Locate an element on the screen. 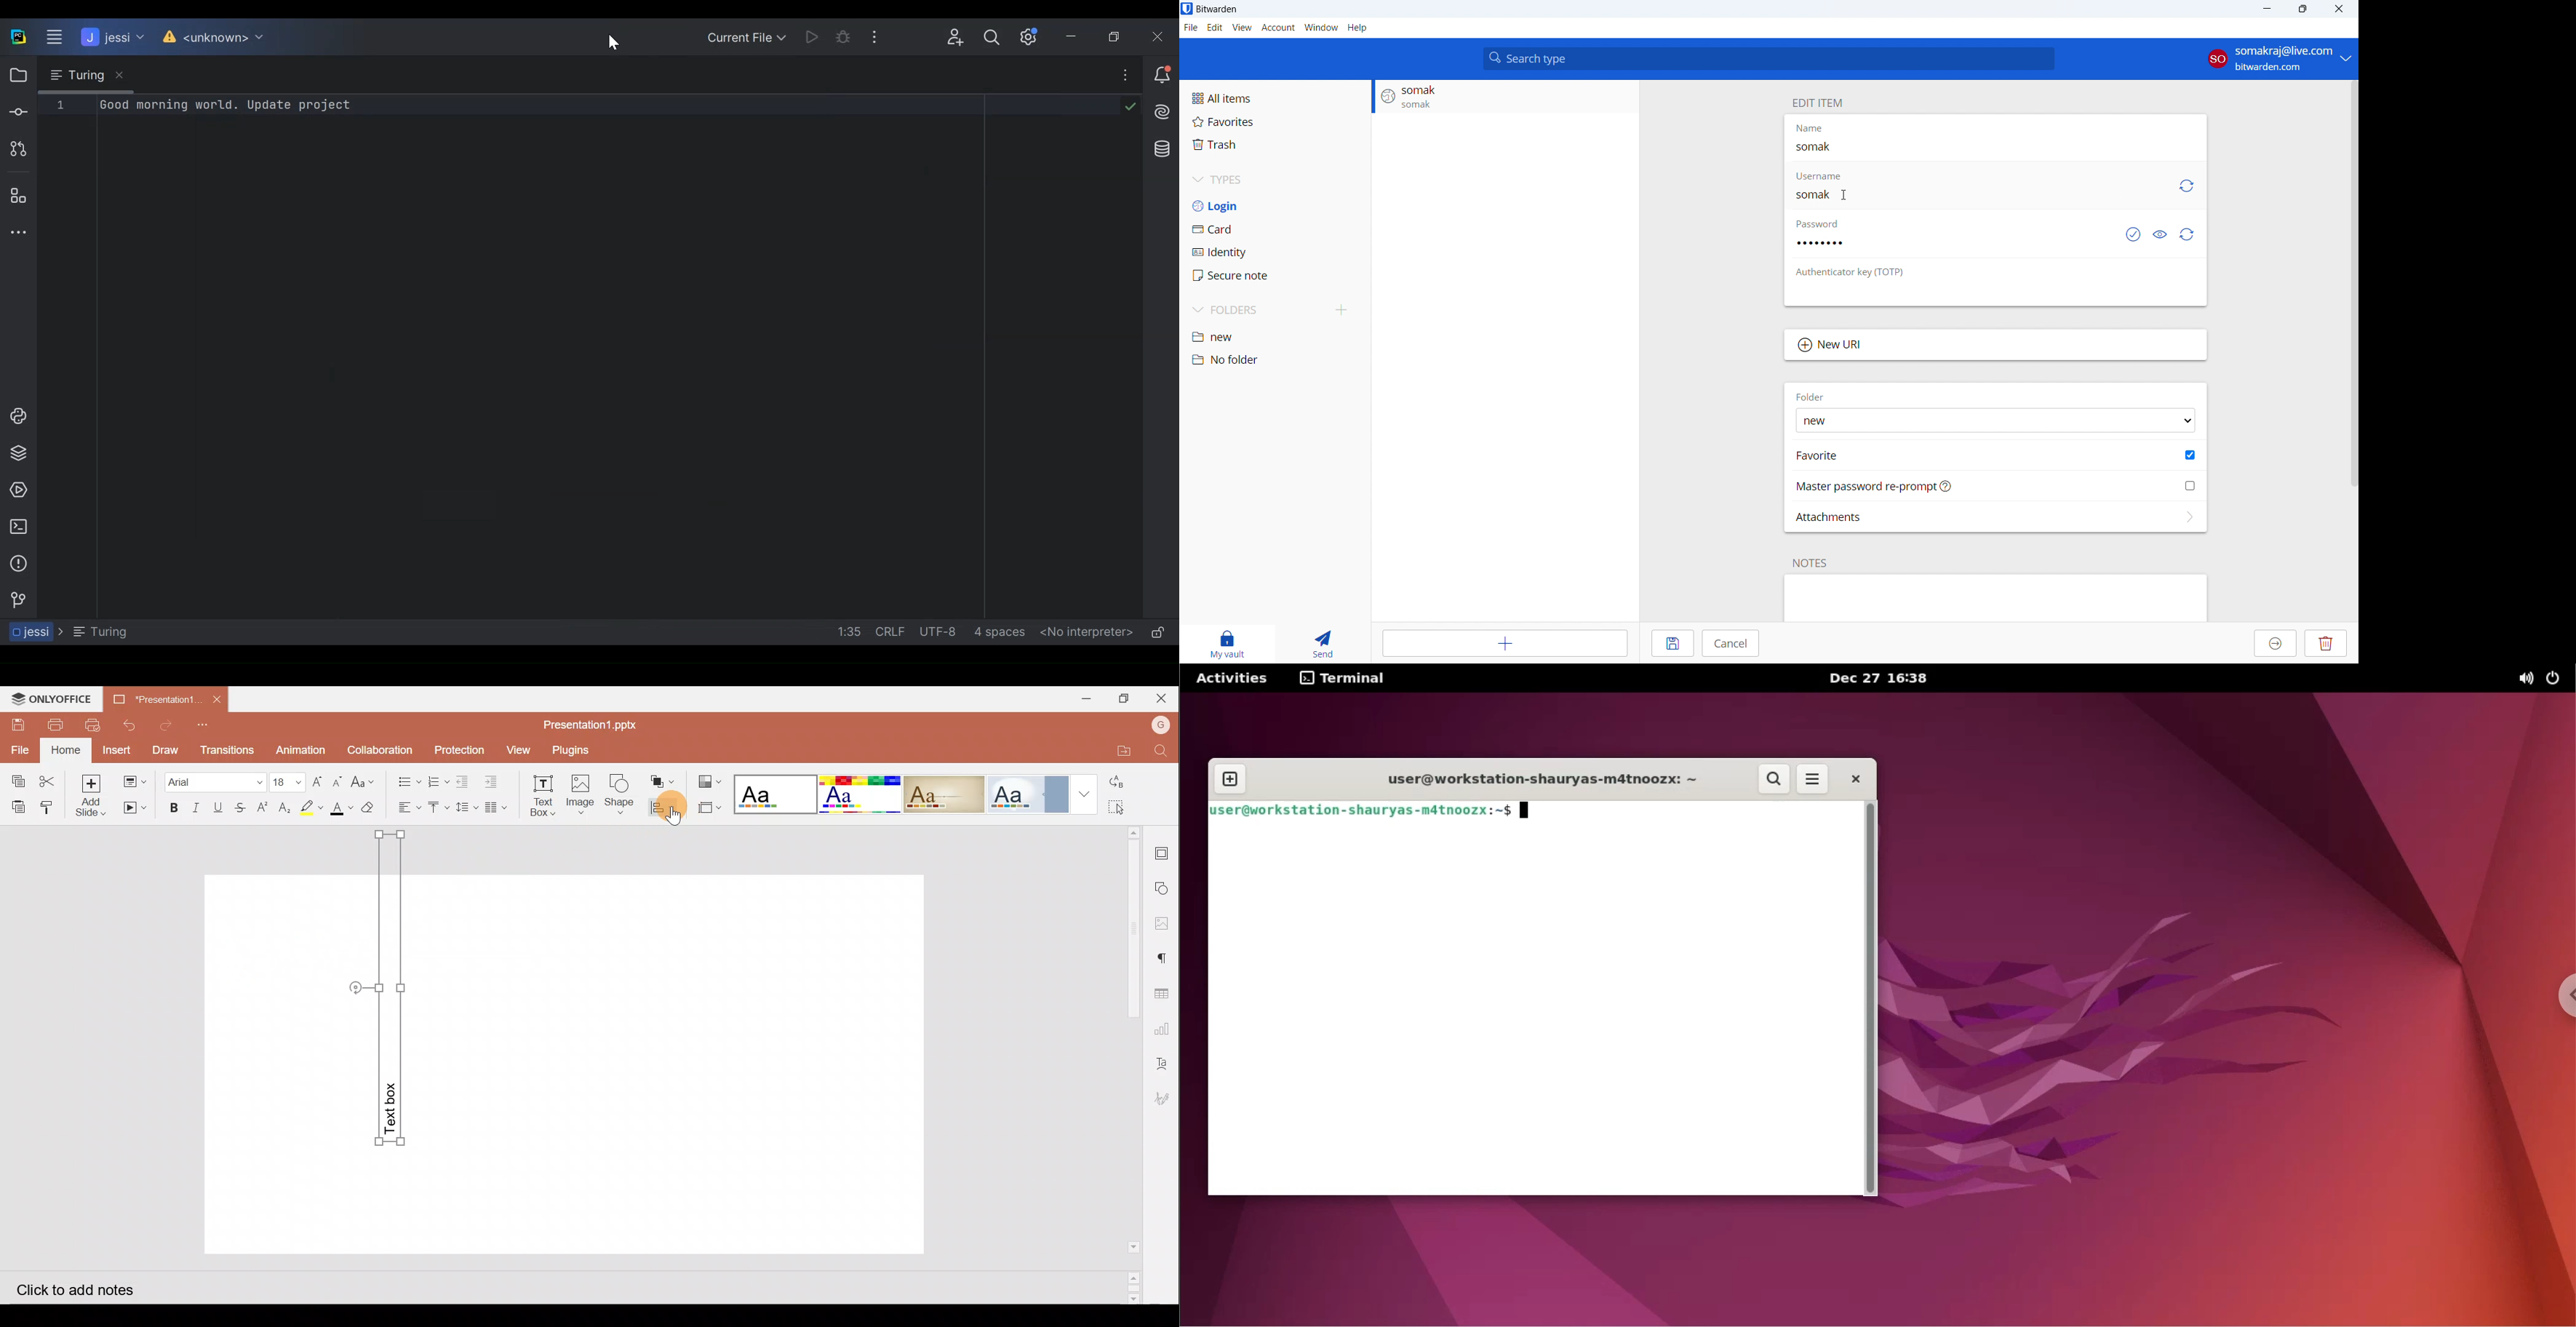 This screenshot has width=2576, height=1344. add note is located at coordinates (1995, 599).